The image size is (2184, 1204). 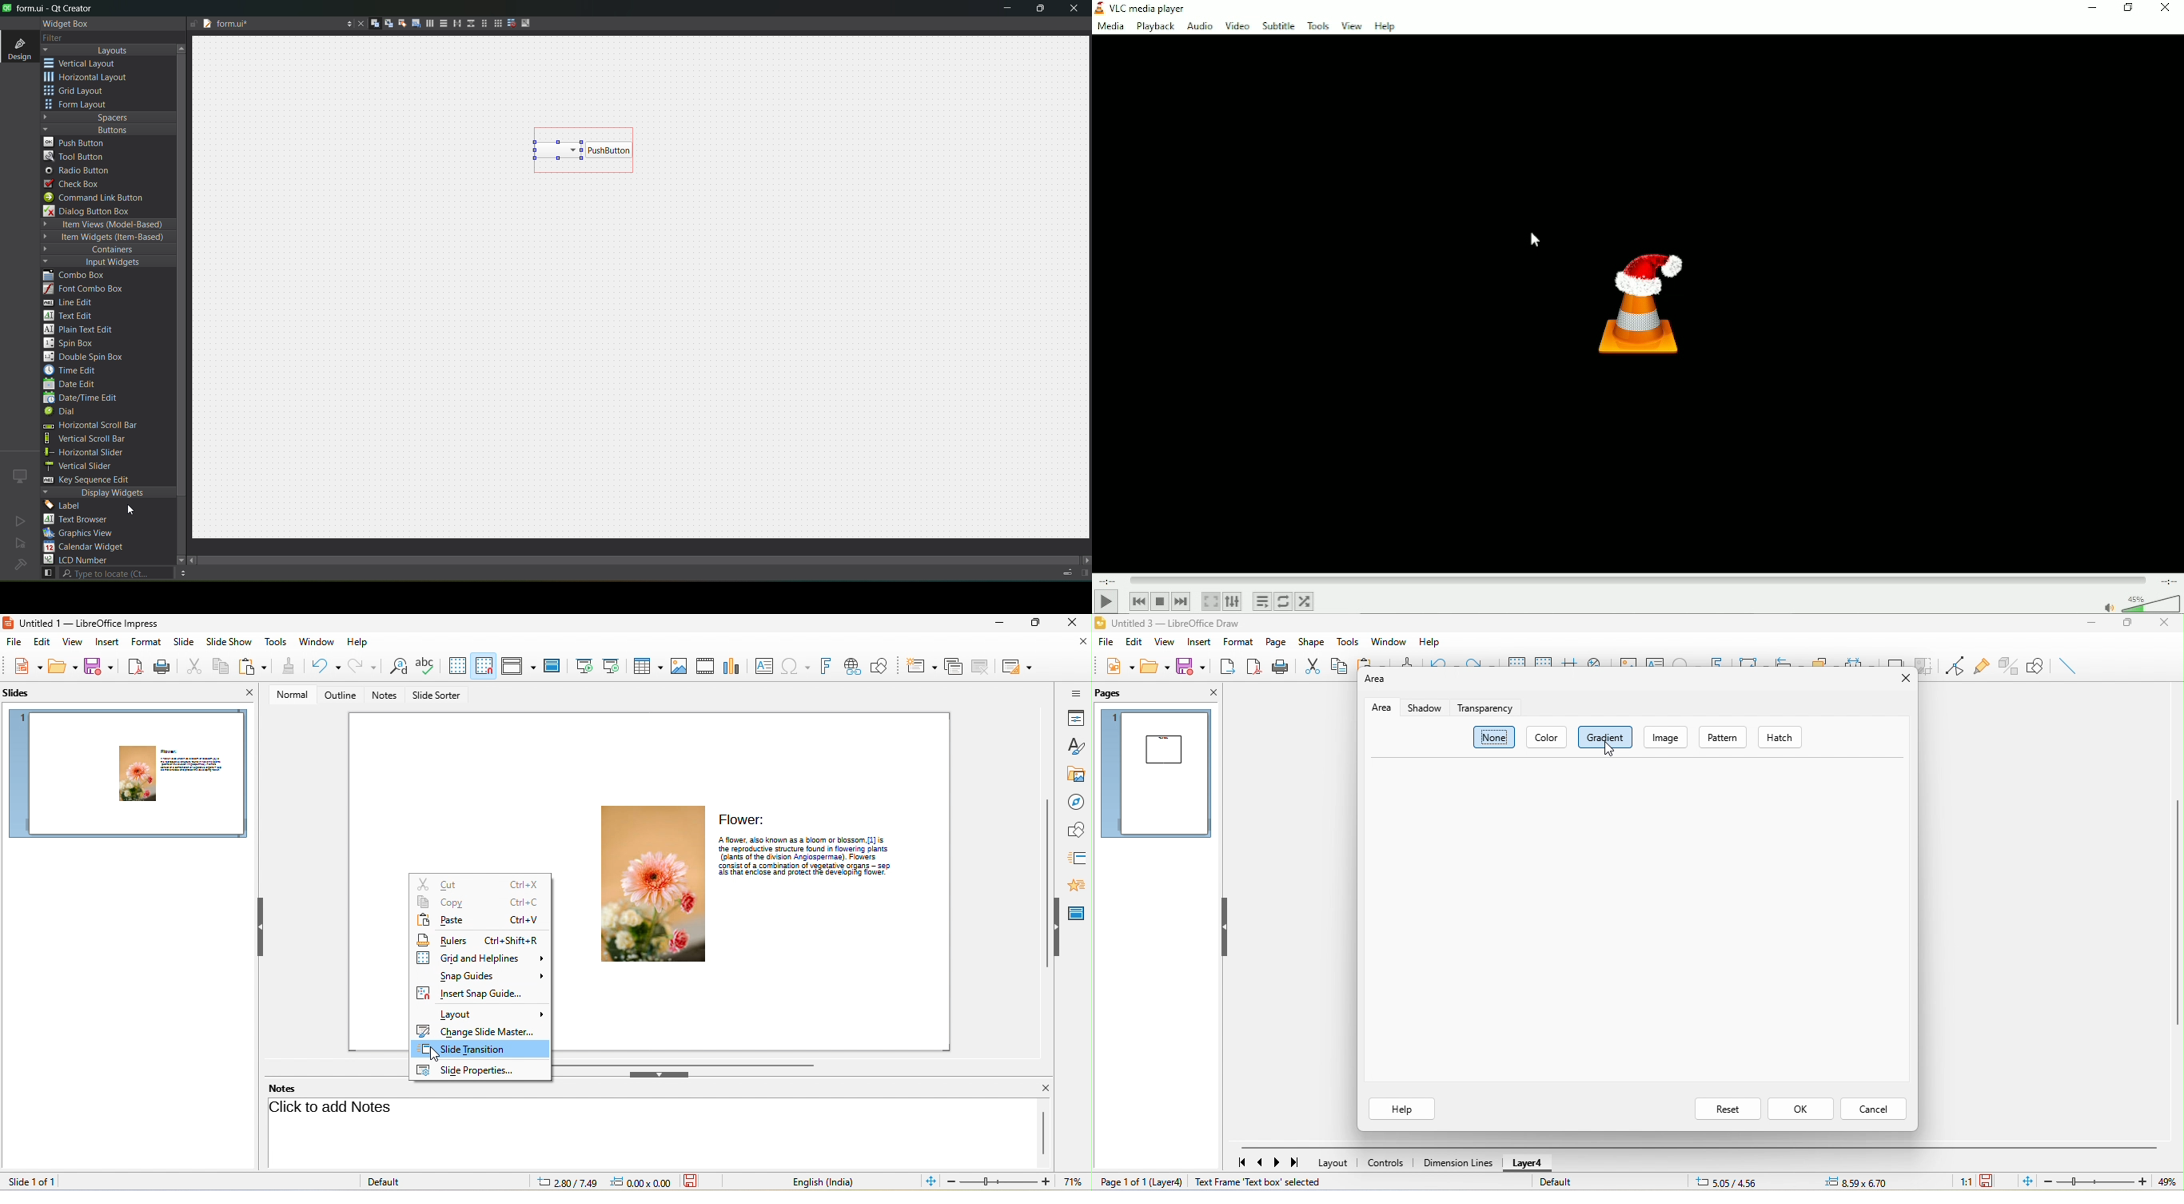 I want to click on glue point function, so click(x=1981, y=664).